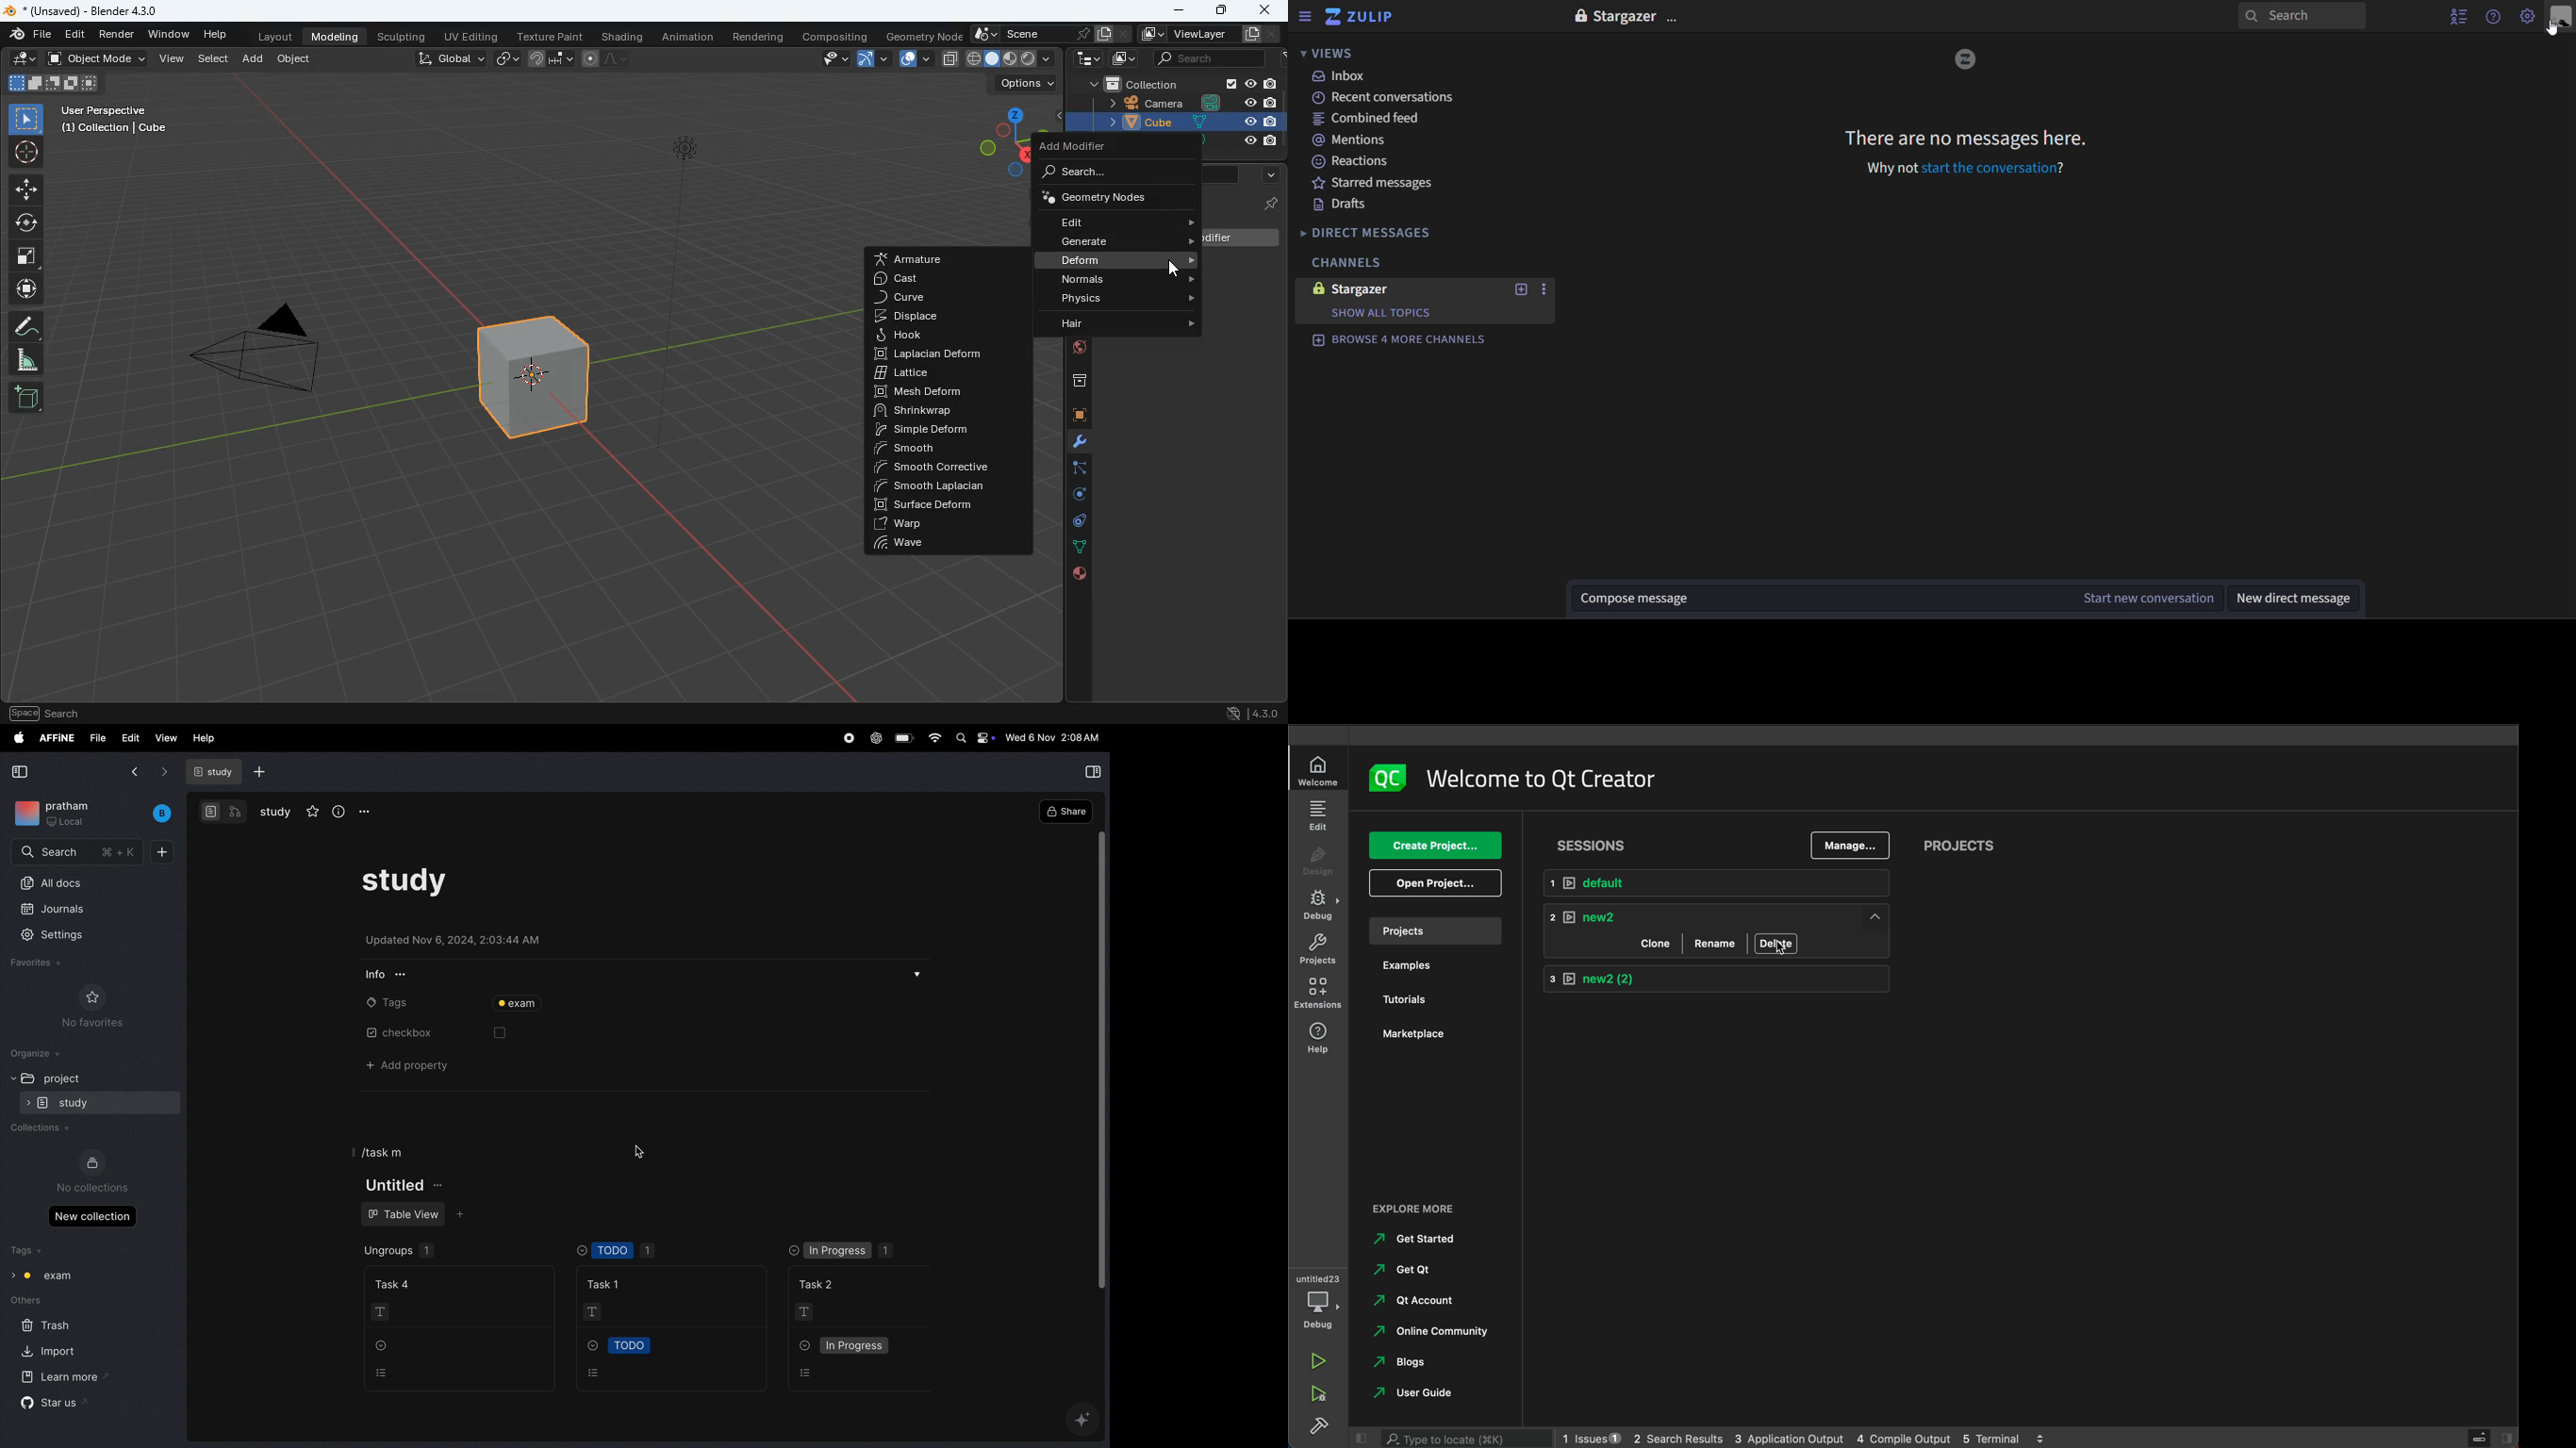  Describe the element at coordinates (1066, 810) in the screenshot. I see `share` at that location.